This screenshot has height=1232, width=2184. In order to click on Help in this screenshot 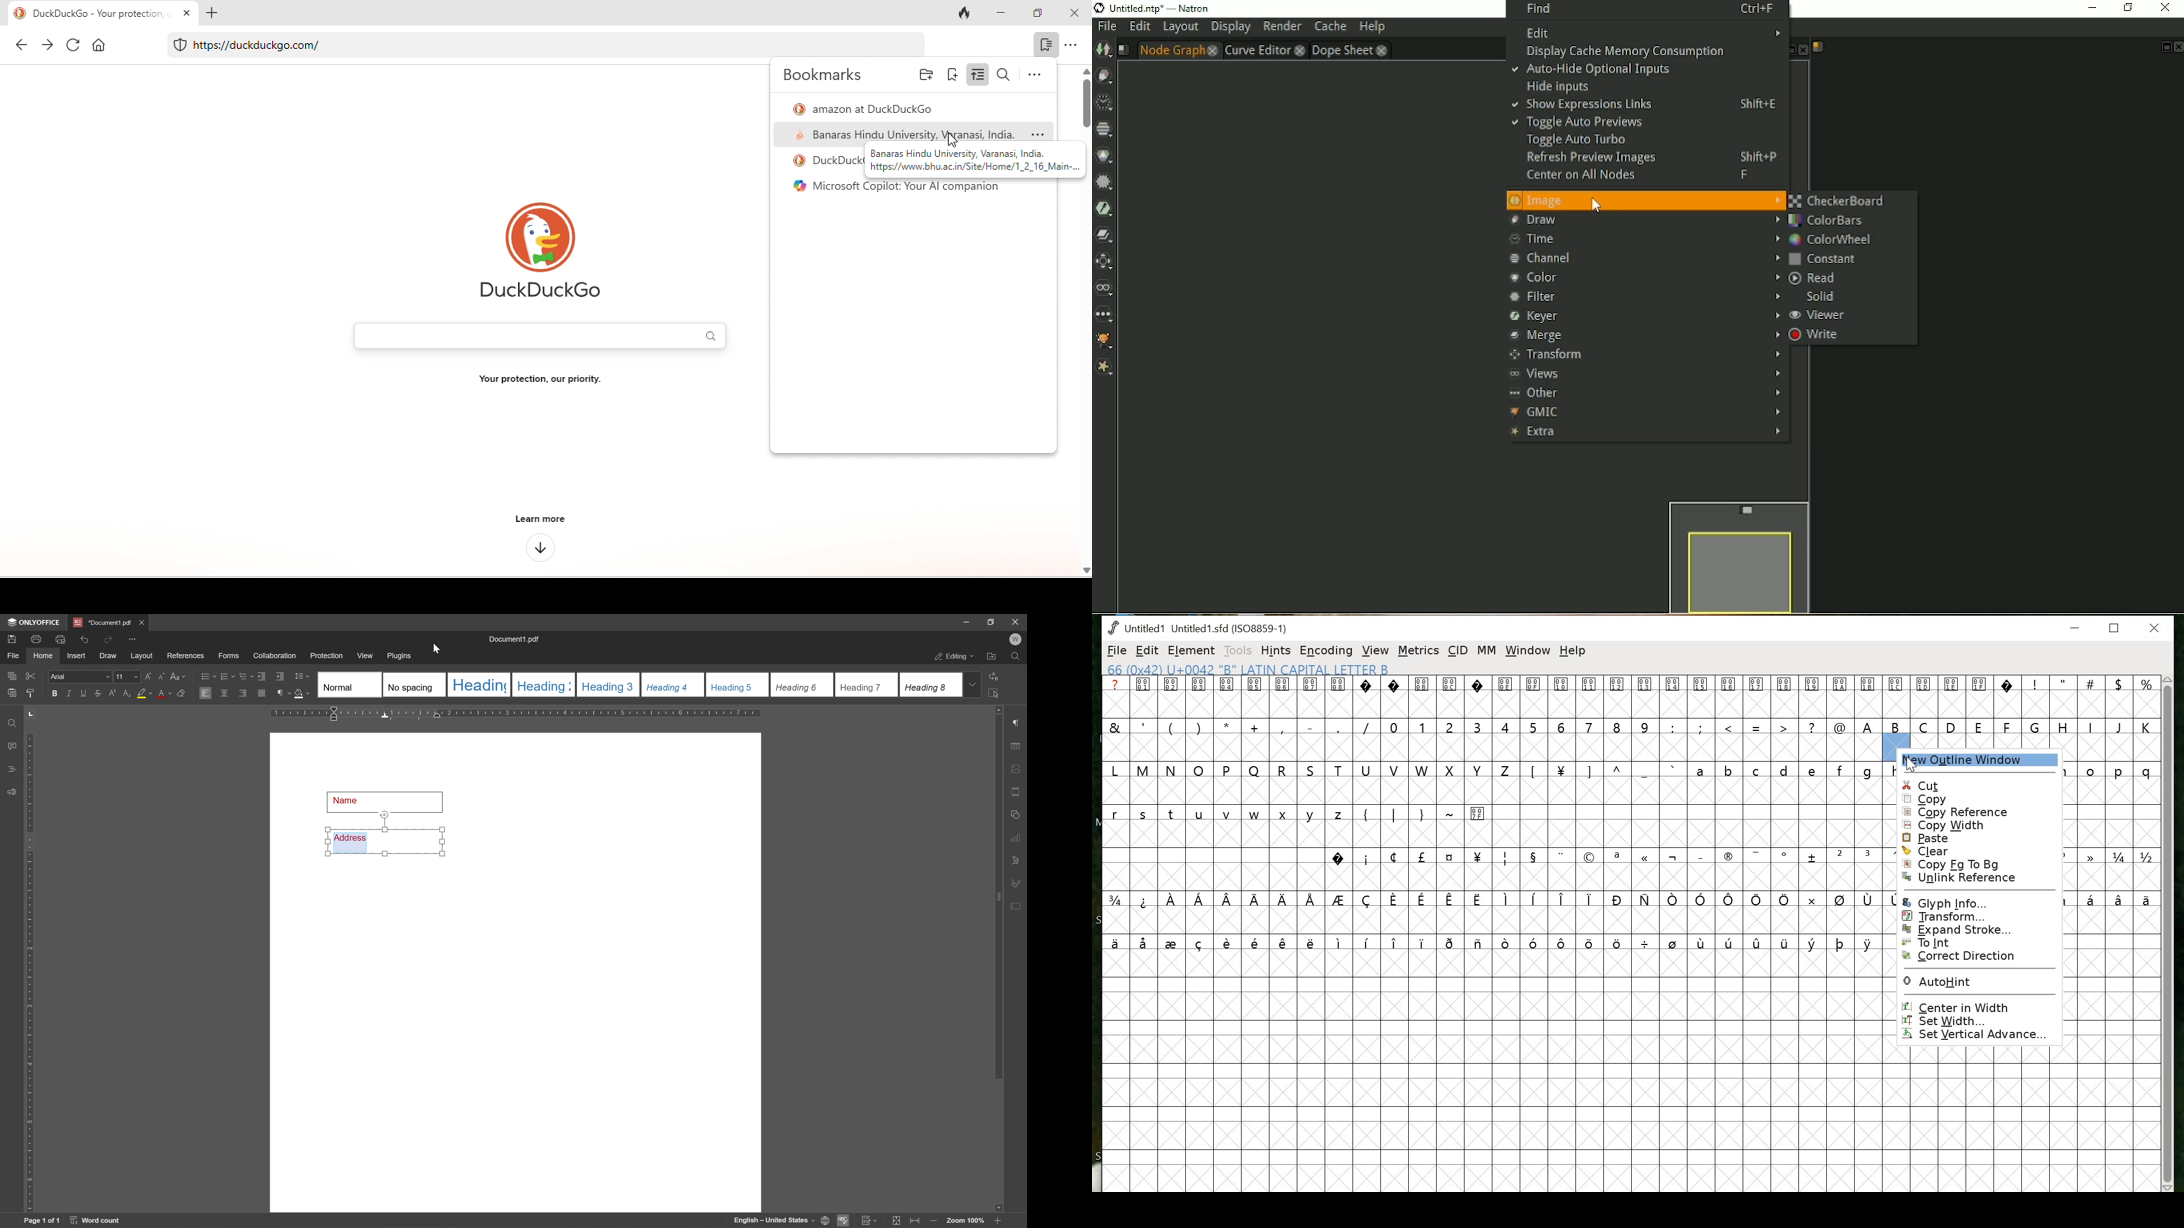, I will do `click(1371, 27)`.